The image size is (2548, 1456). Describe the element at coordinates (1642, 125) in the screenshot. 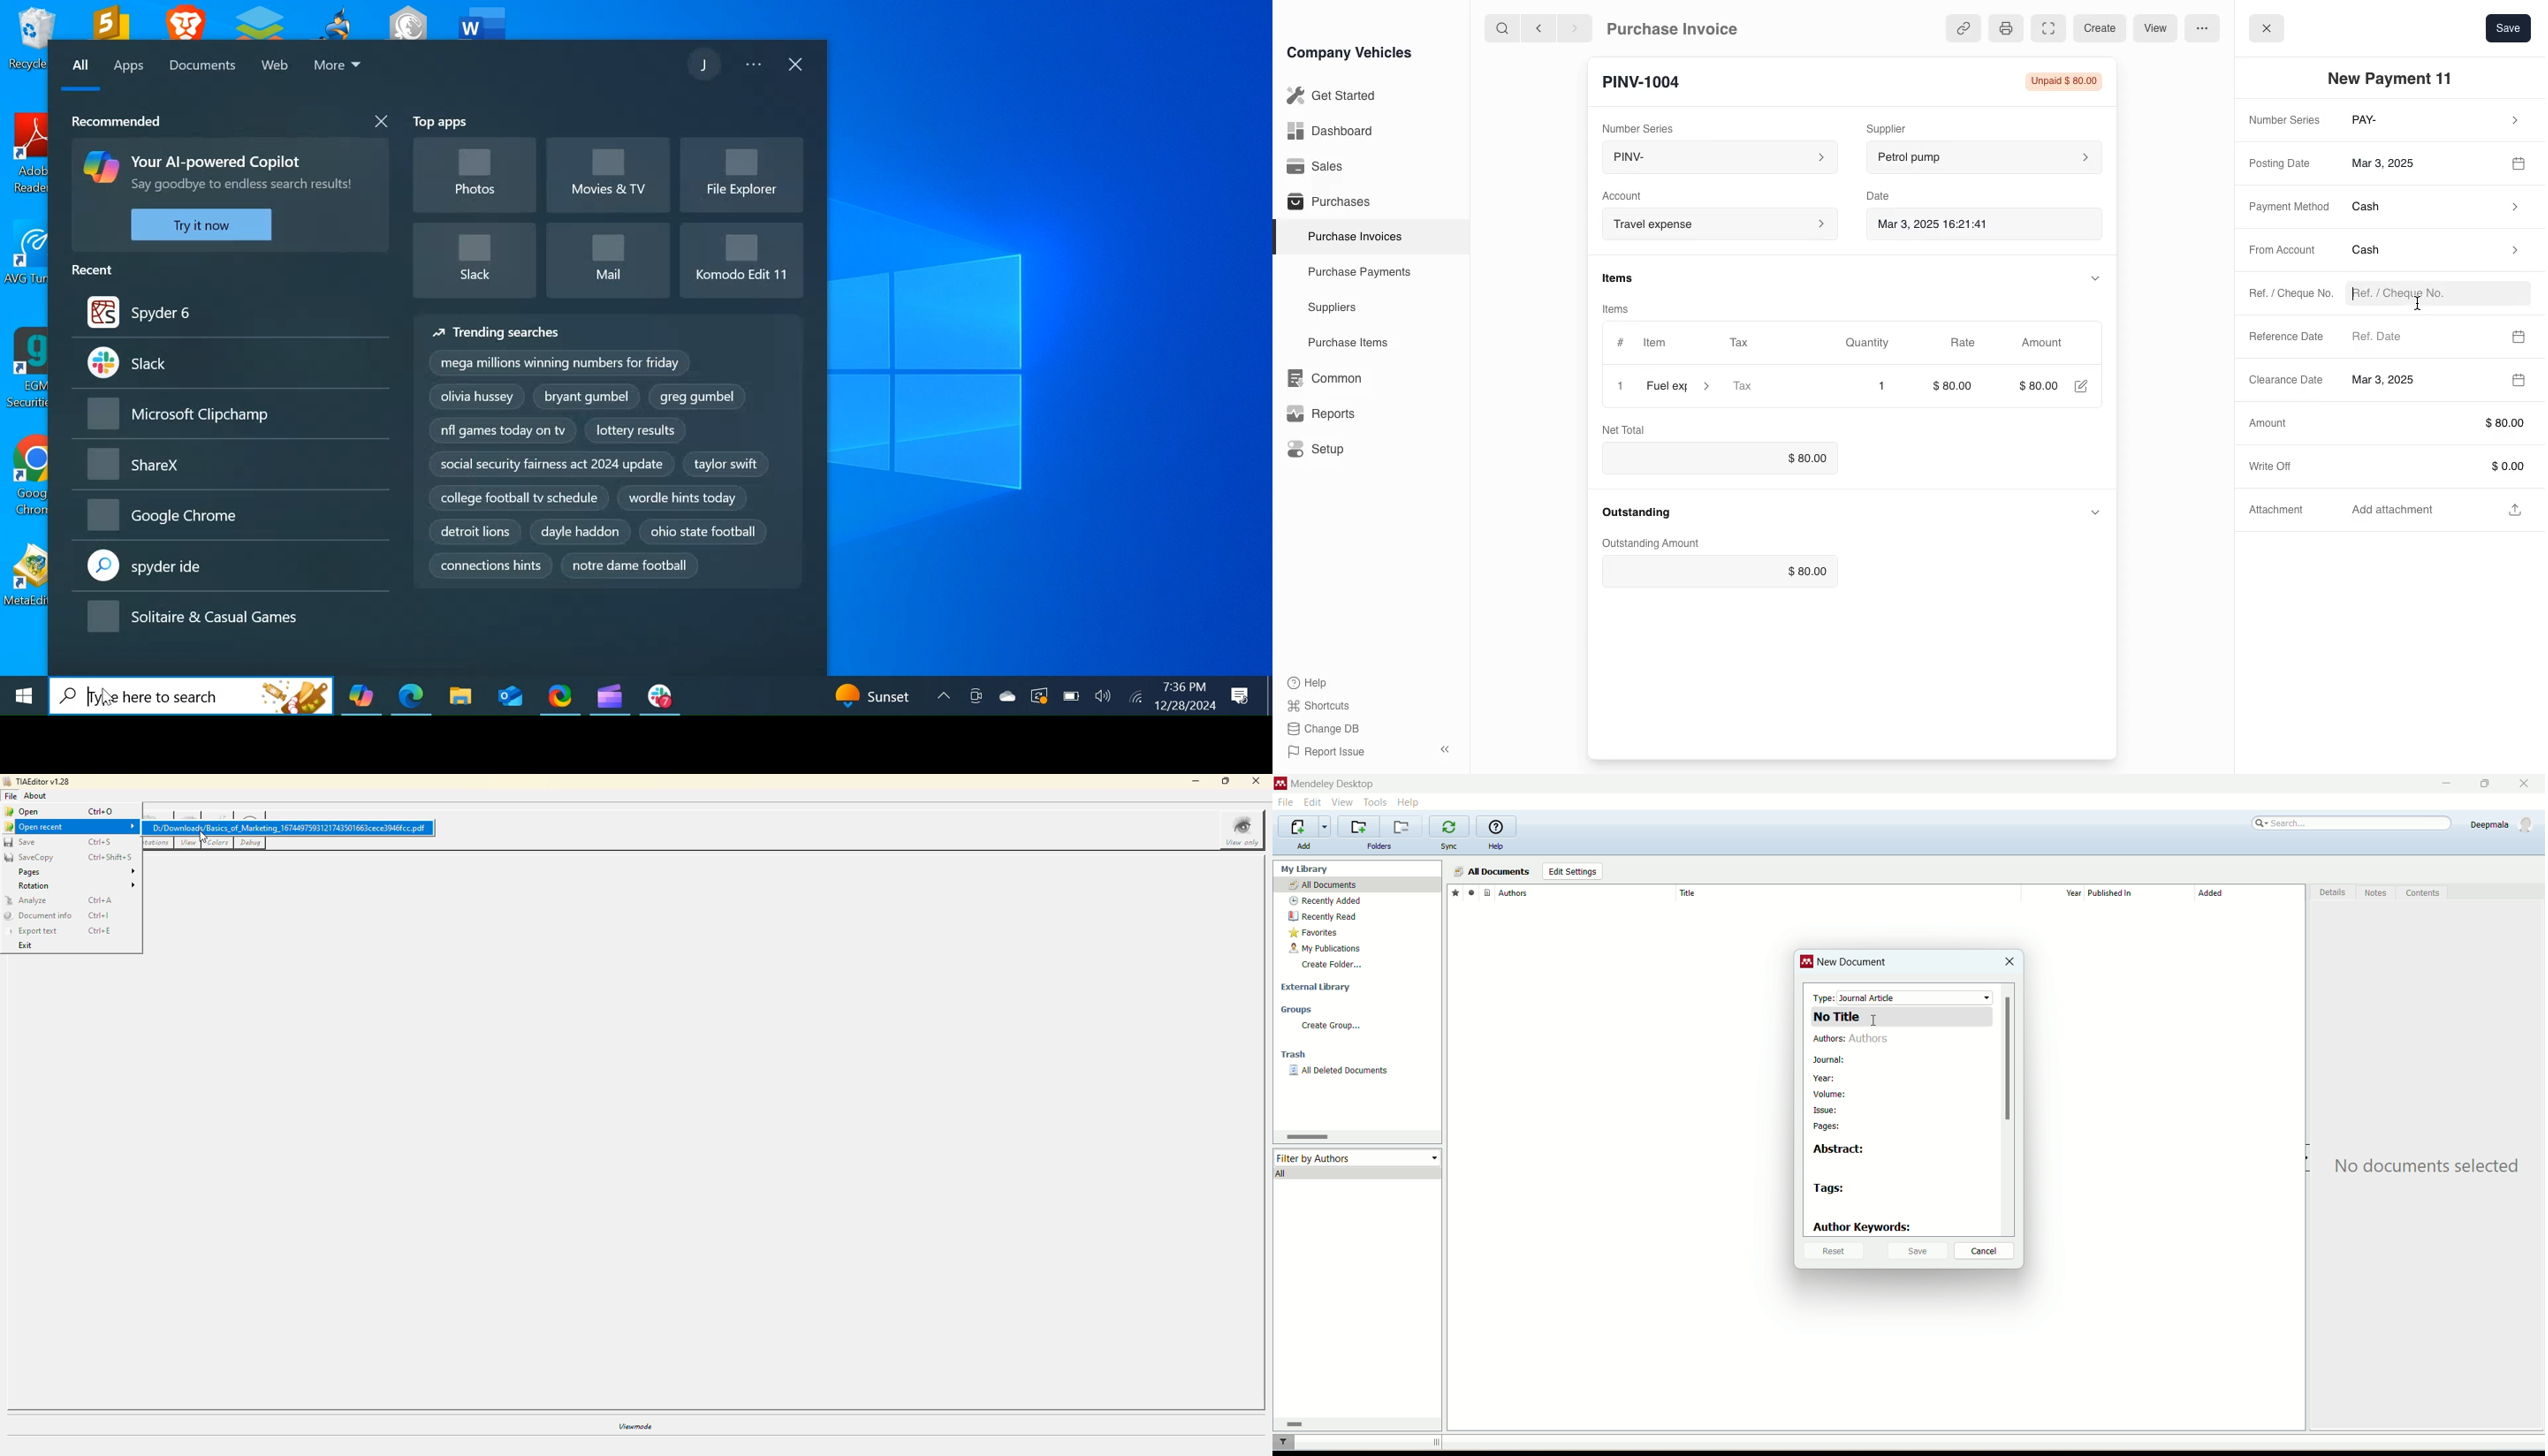

I see `Number Series` at that location.